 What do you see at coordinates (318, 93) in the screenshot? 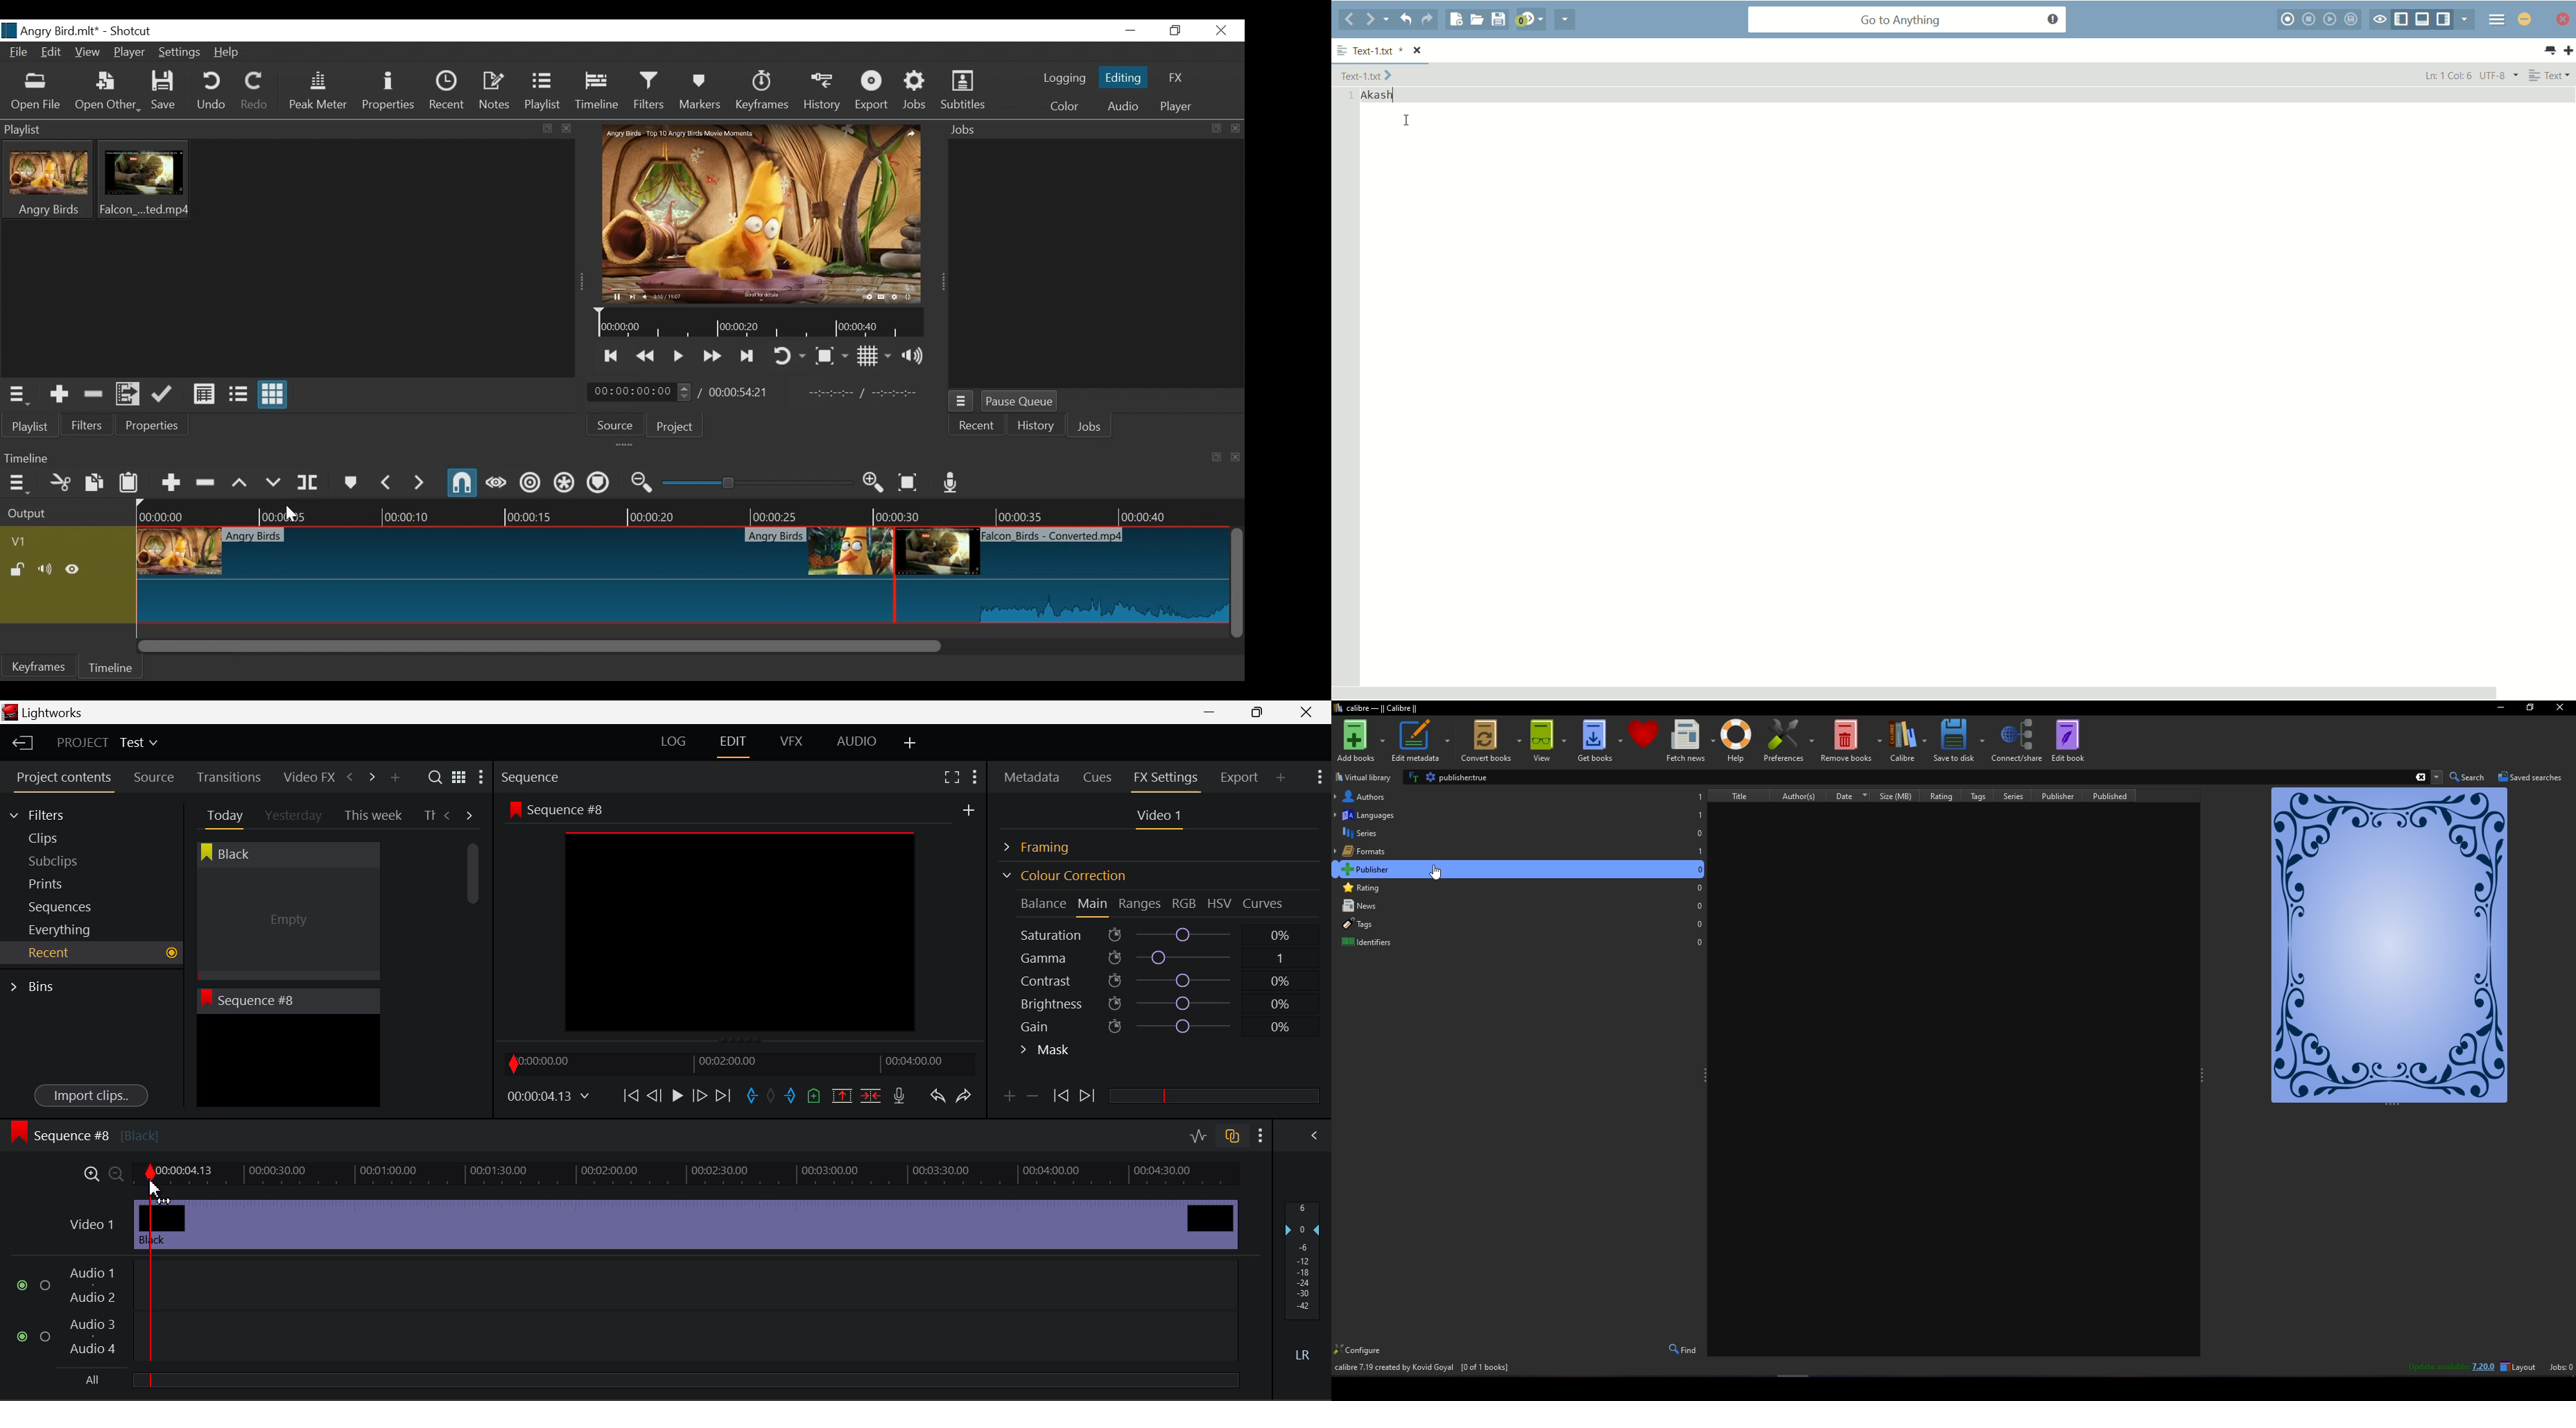
I see `Peak Meter` at bounding box center [318, 93].